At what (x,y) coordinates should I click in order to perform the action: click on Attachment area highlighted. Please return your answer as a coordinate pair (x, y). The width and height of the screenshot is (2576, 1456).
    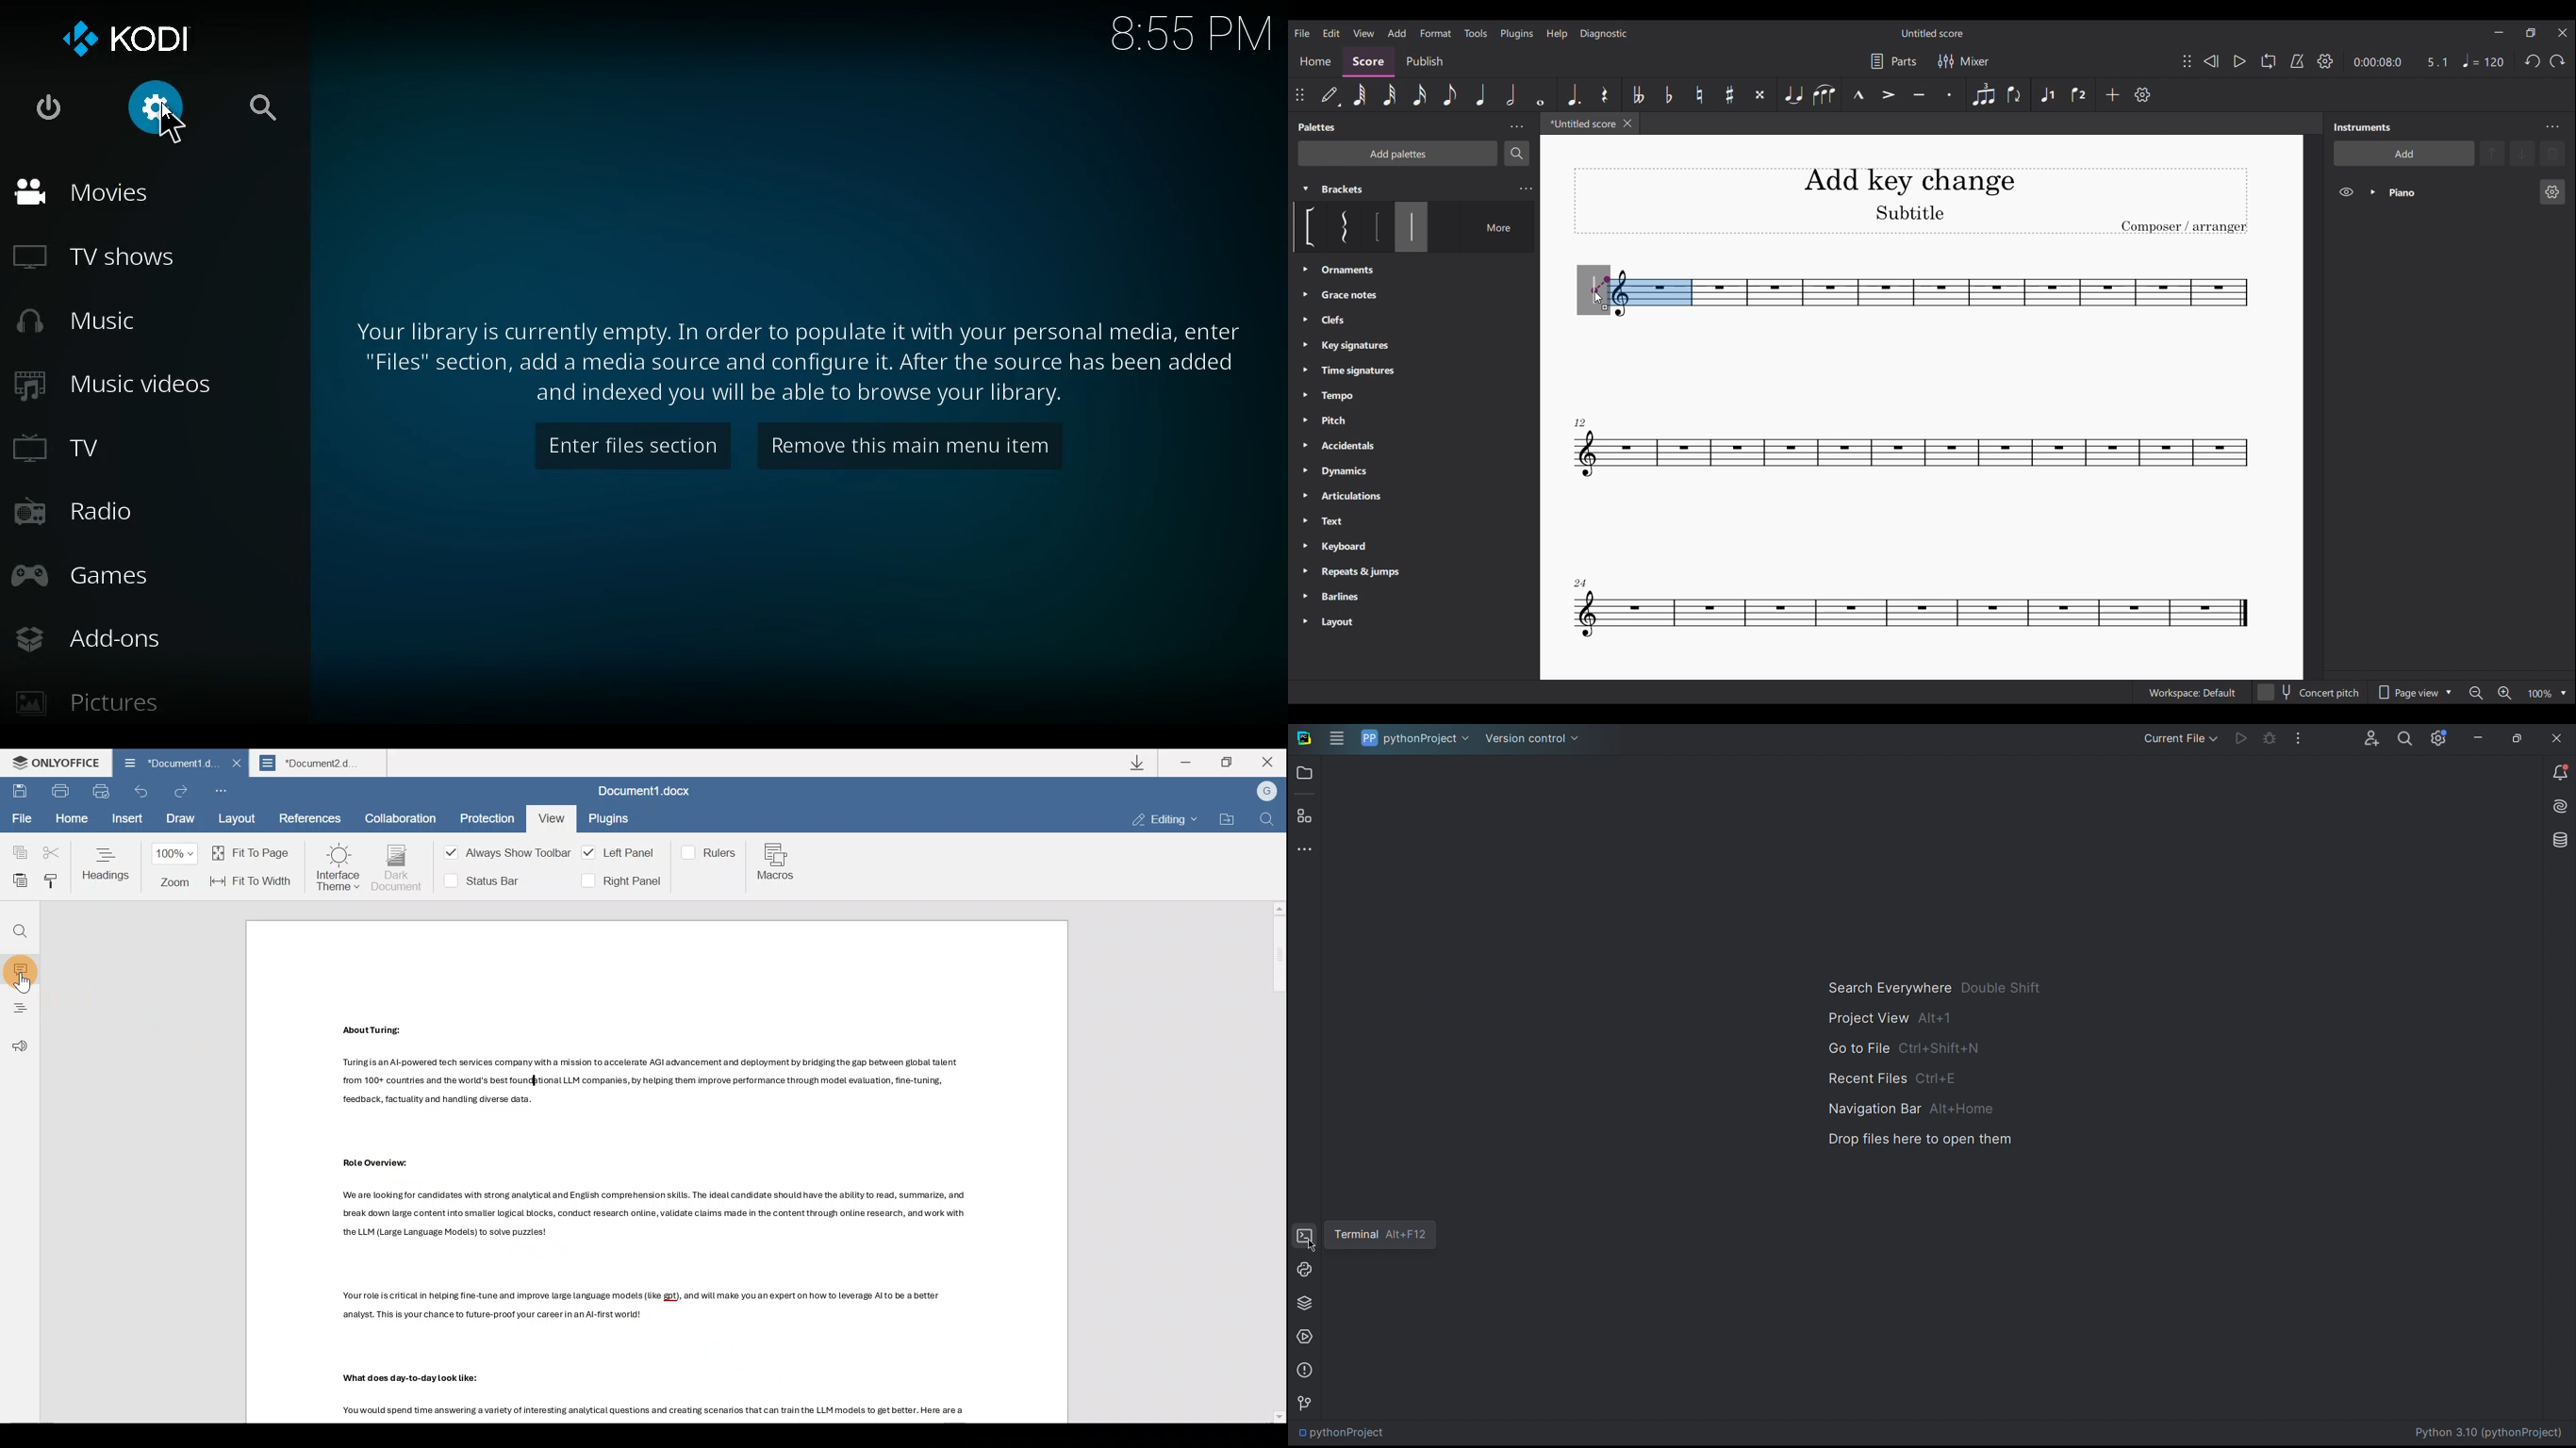
    Looking at the image, I should click on (1652, 292).